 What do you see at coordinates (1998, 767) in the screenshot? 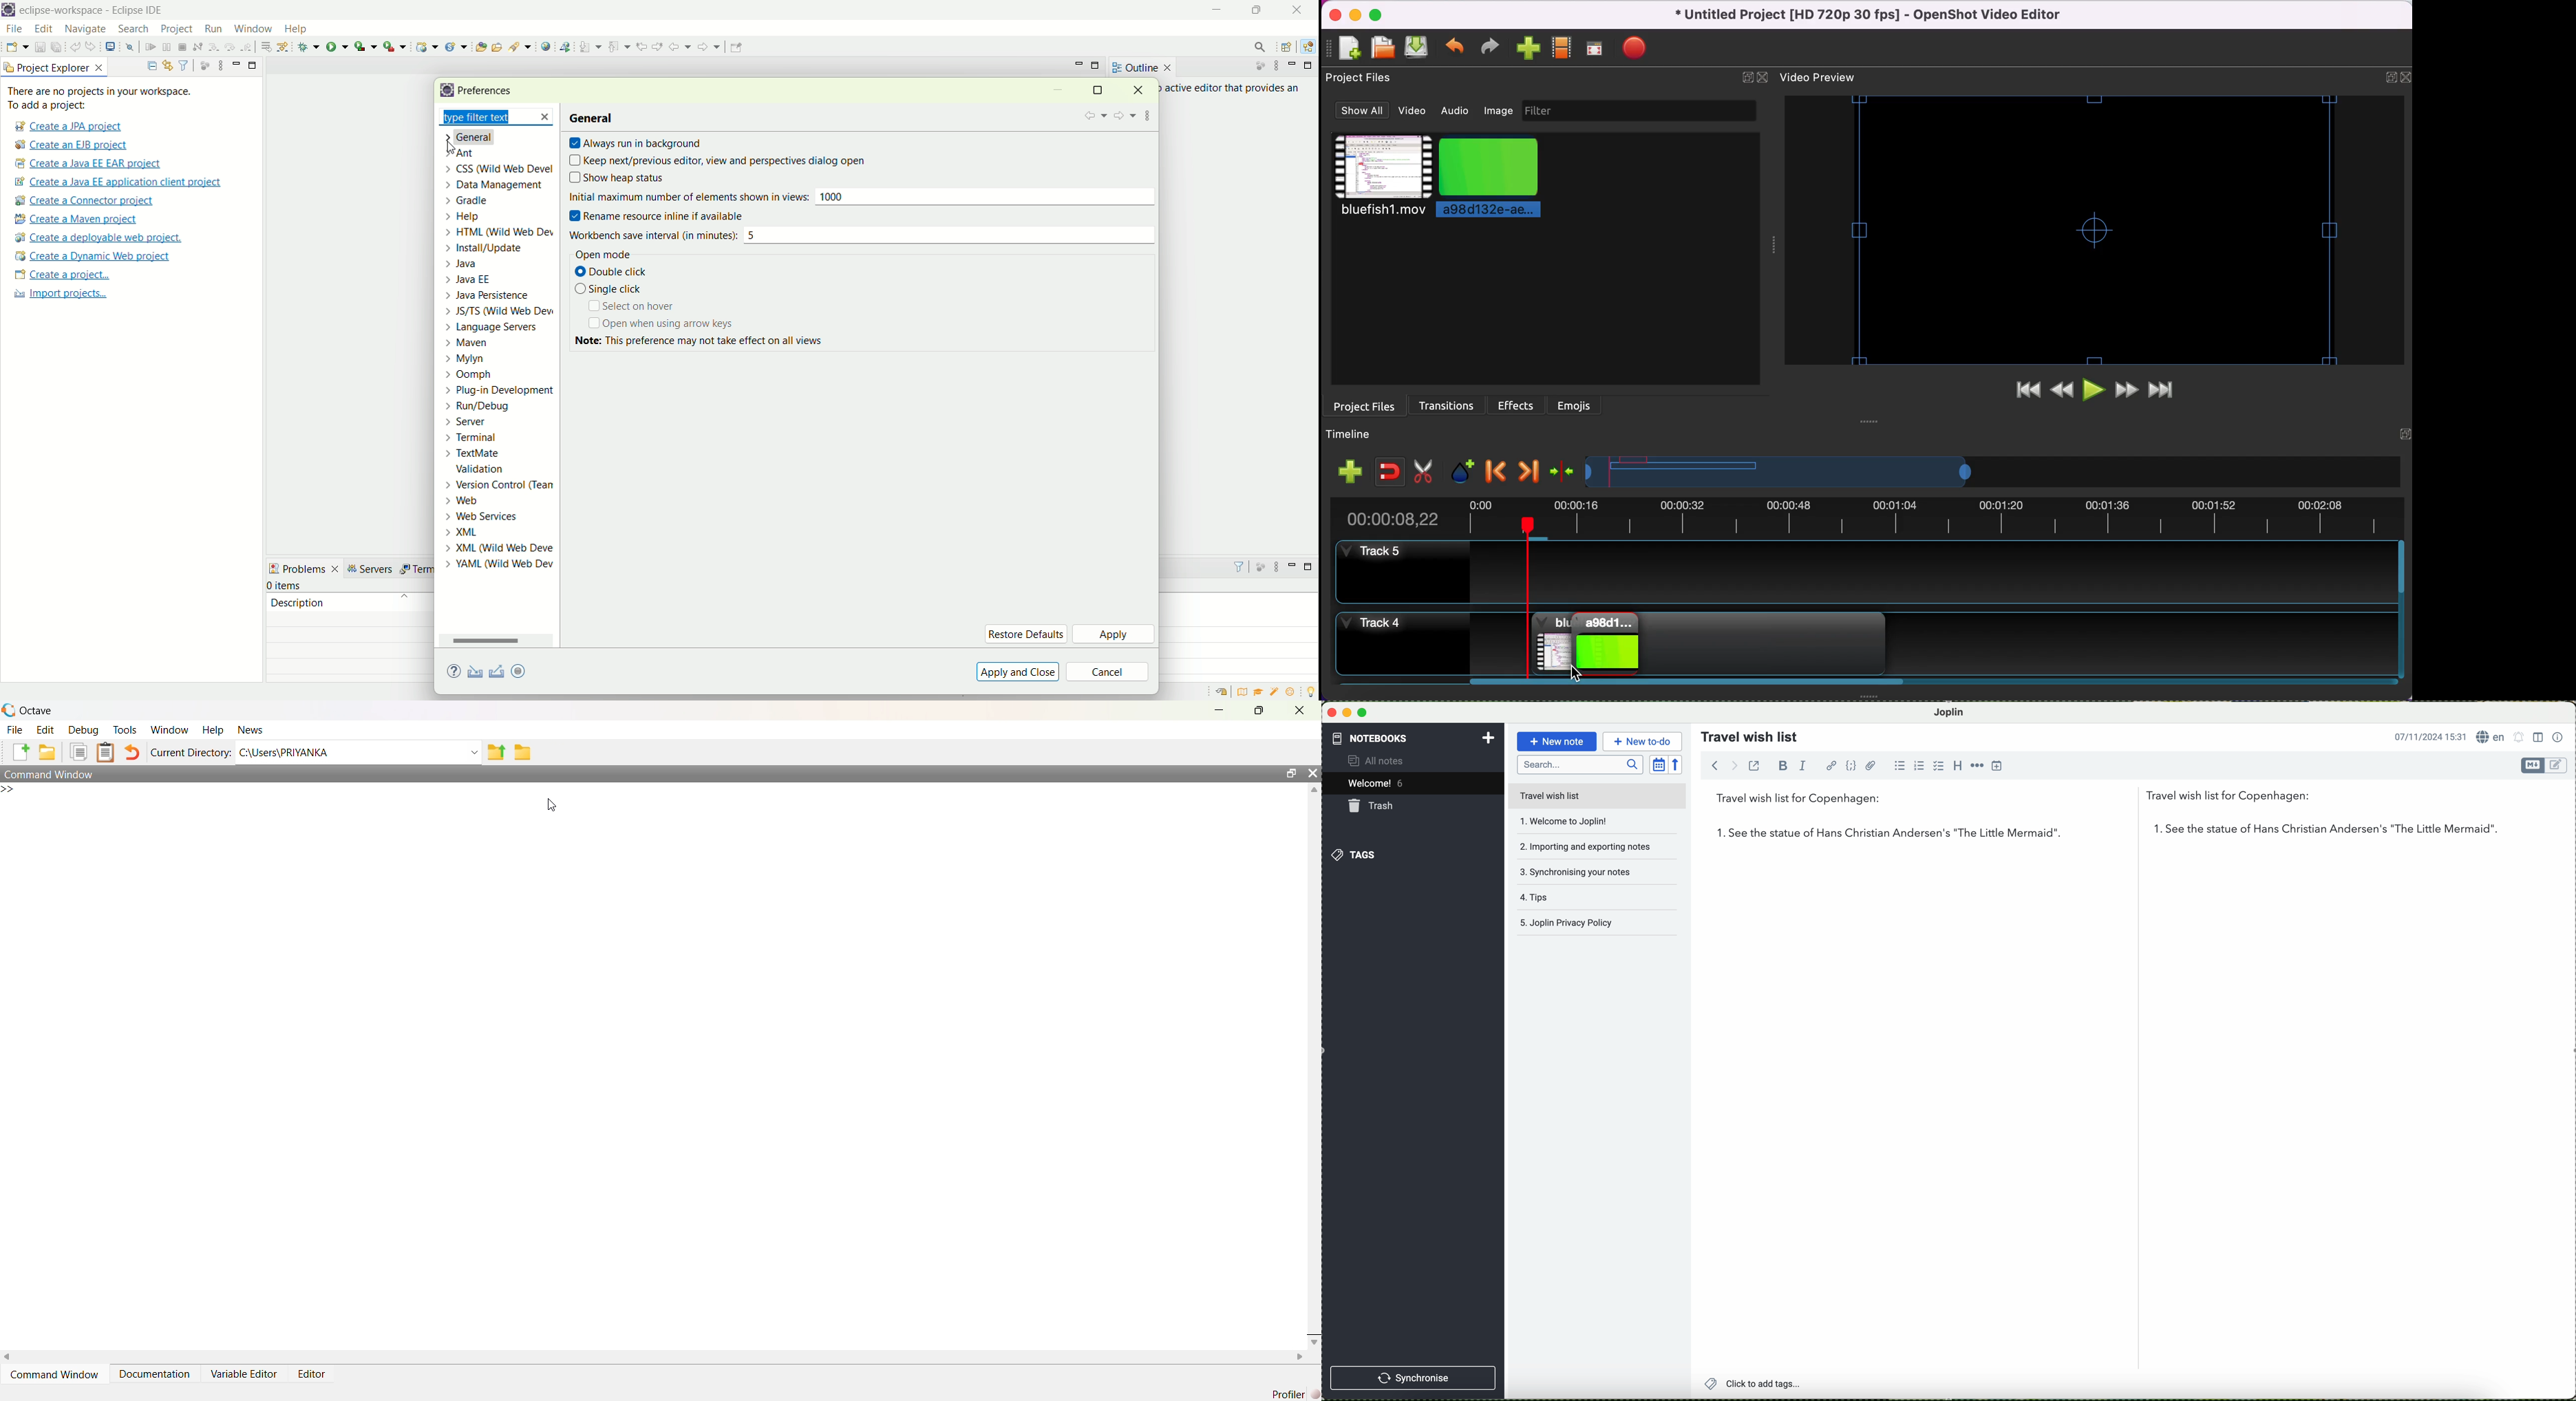
I see `insert time` at bounding box center [1998, 767].